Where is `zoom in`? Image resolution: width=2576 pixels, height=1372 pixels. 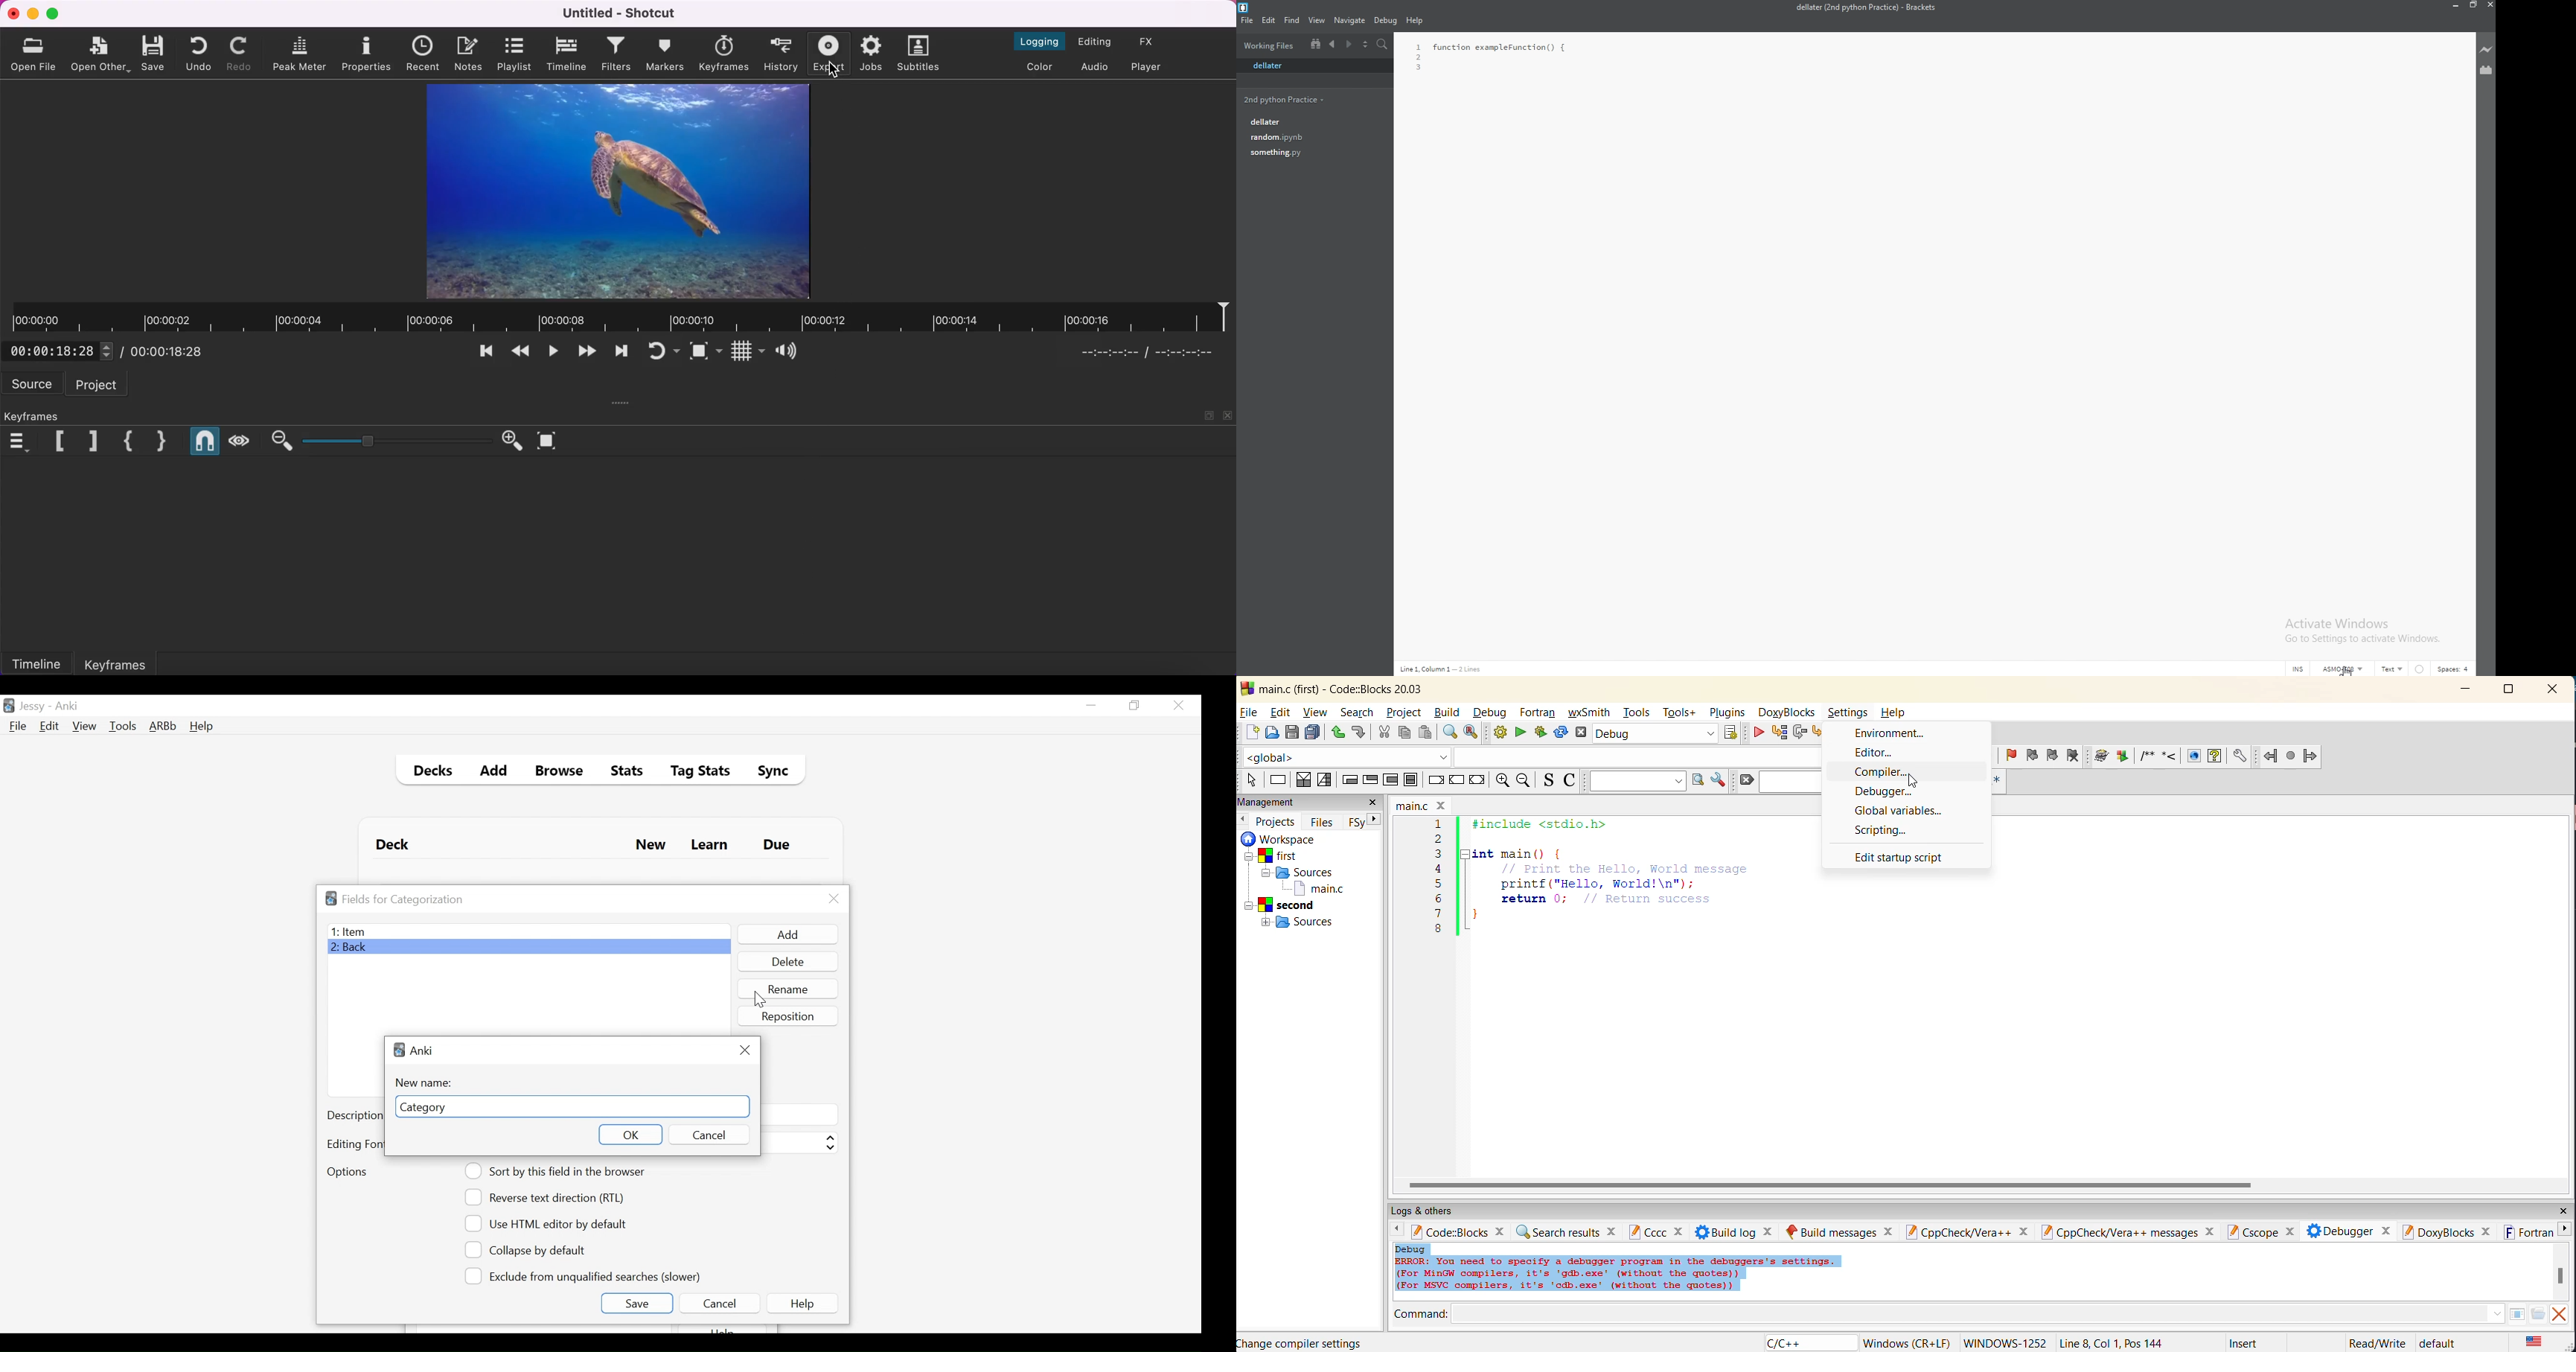 zoom in is located at coordinates (510, 441).